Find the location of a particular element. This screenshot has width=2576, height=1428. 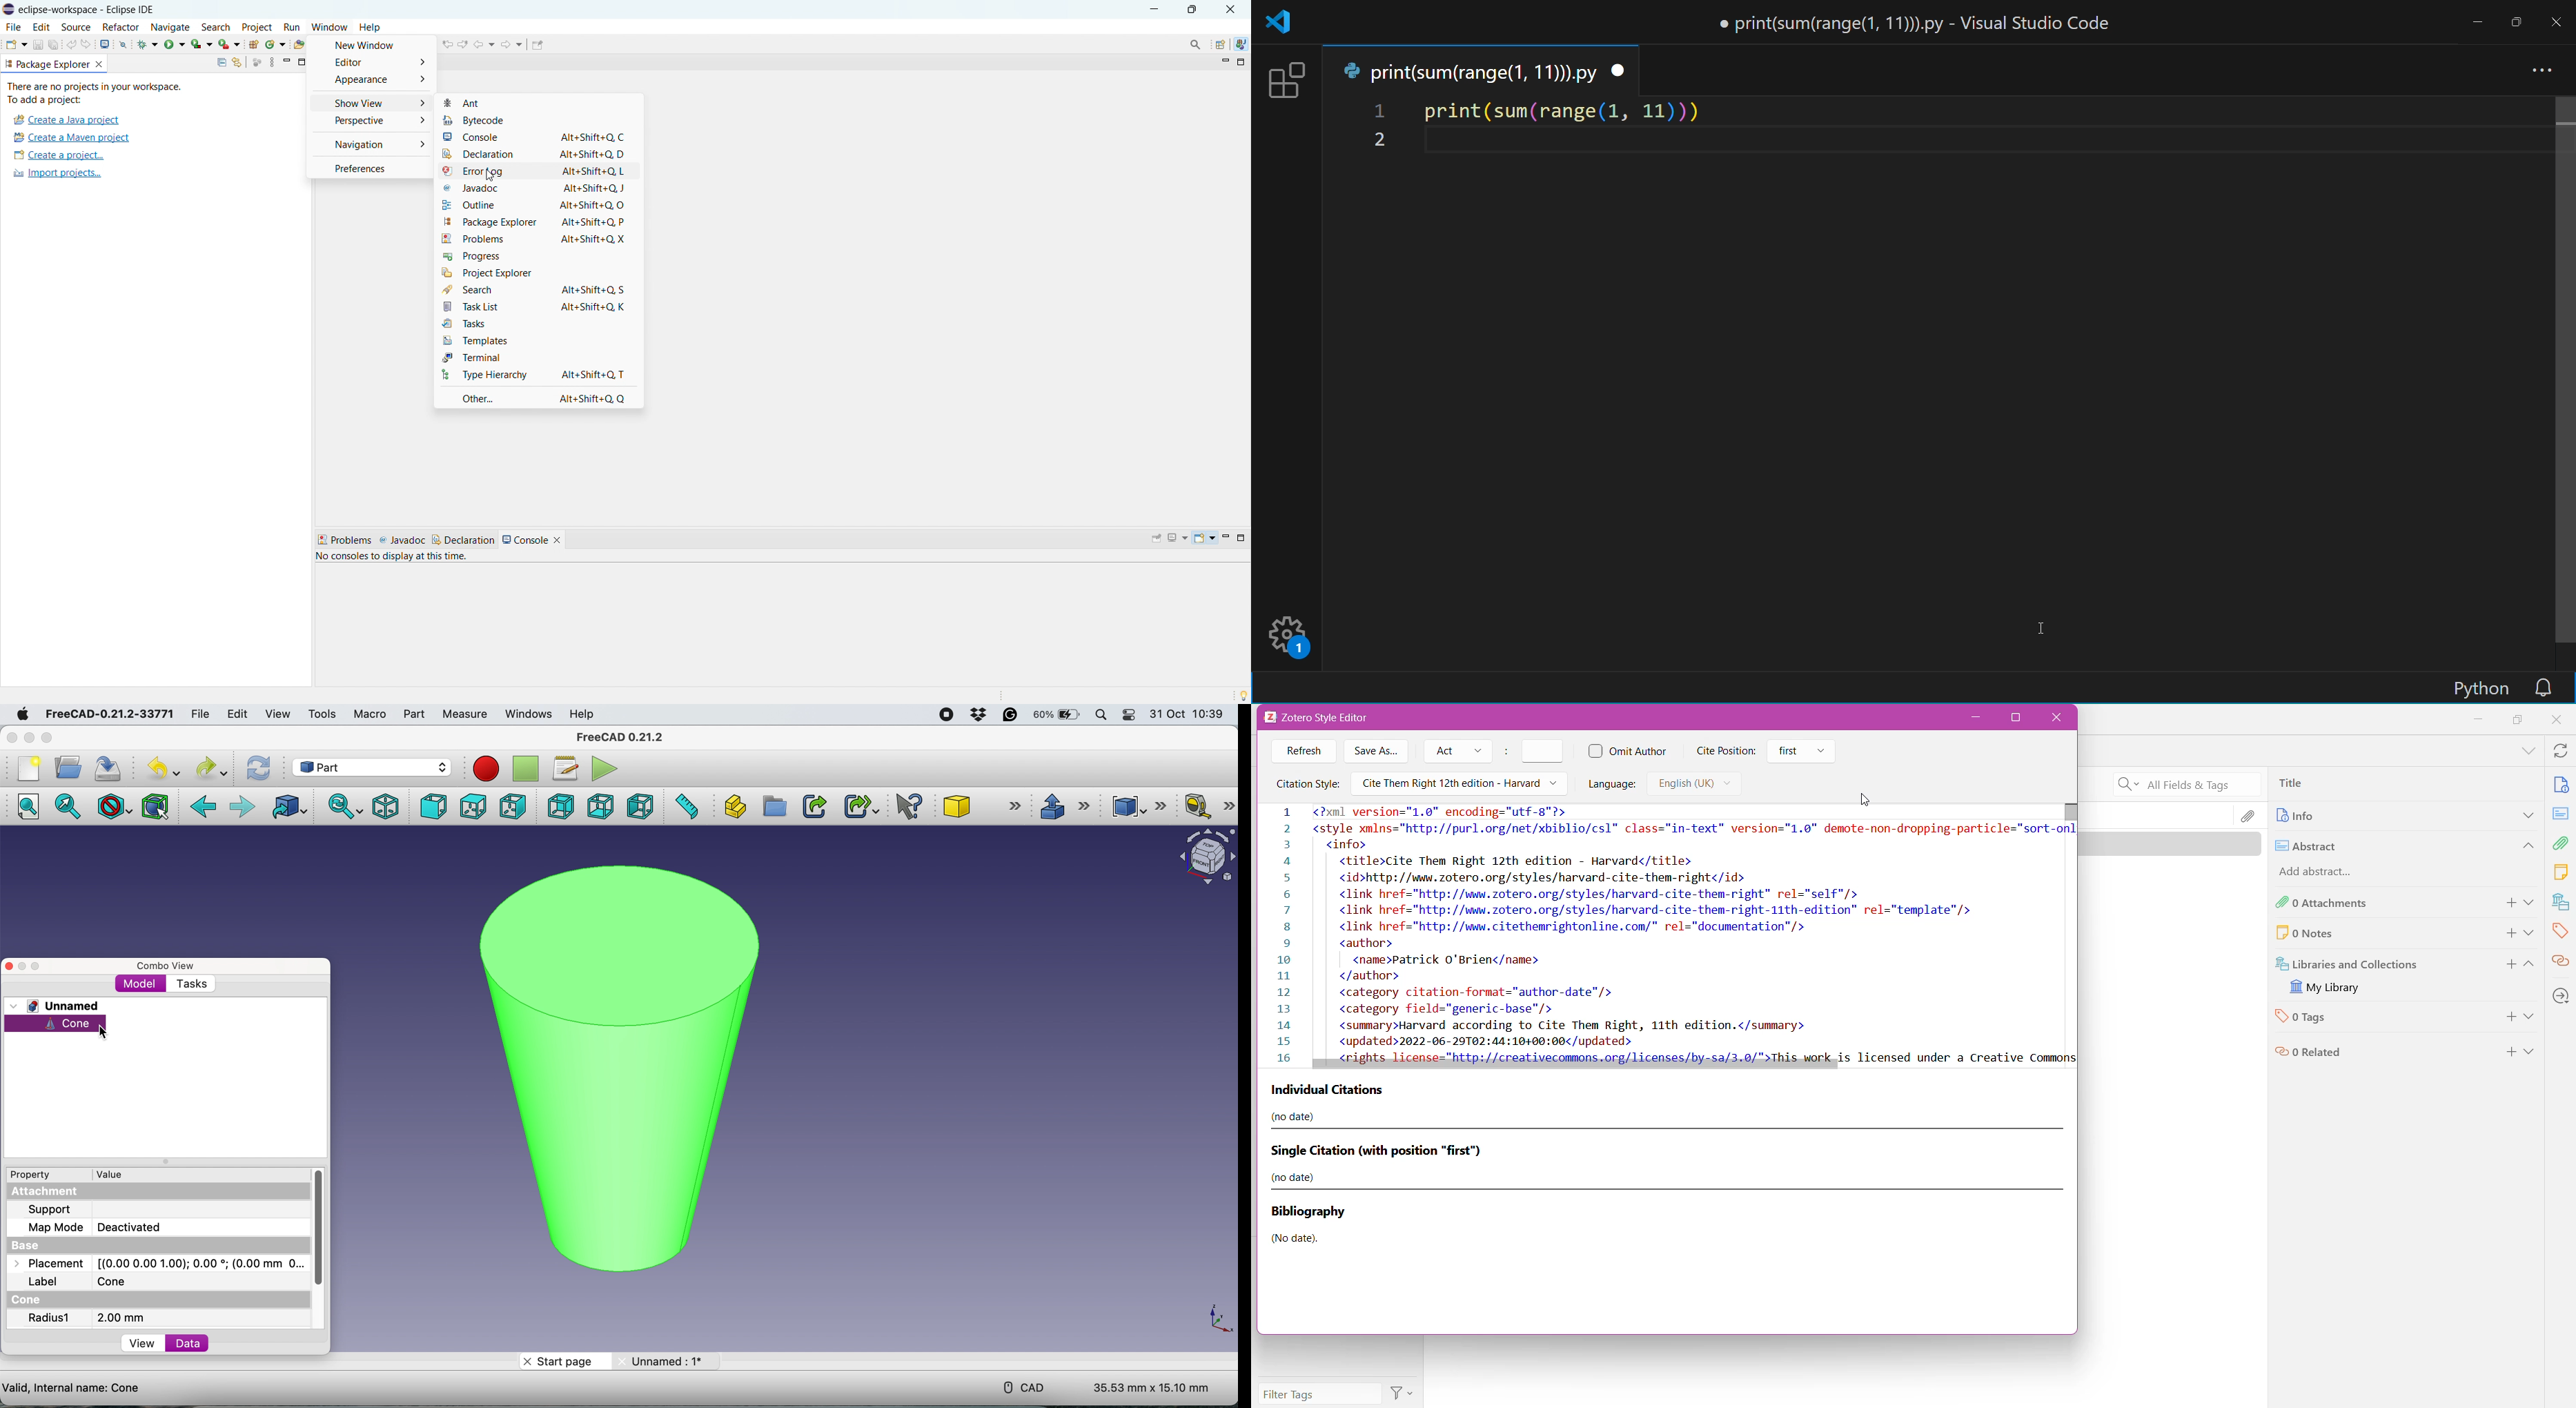

right is located at coordinates (512, 806).